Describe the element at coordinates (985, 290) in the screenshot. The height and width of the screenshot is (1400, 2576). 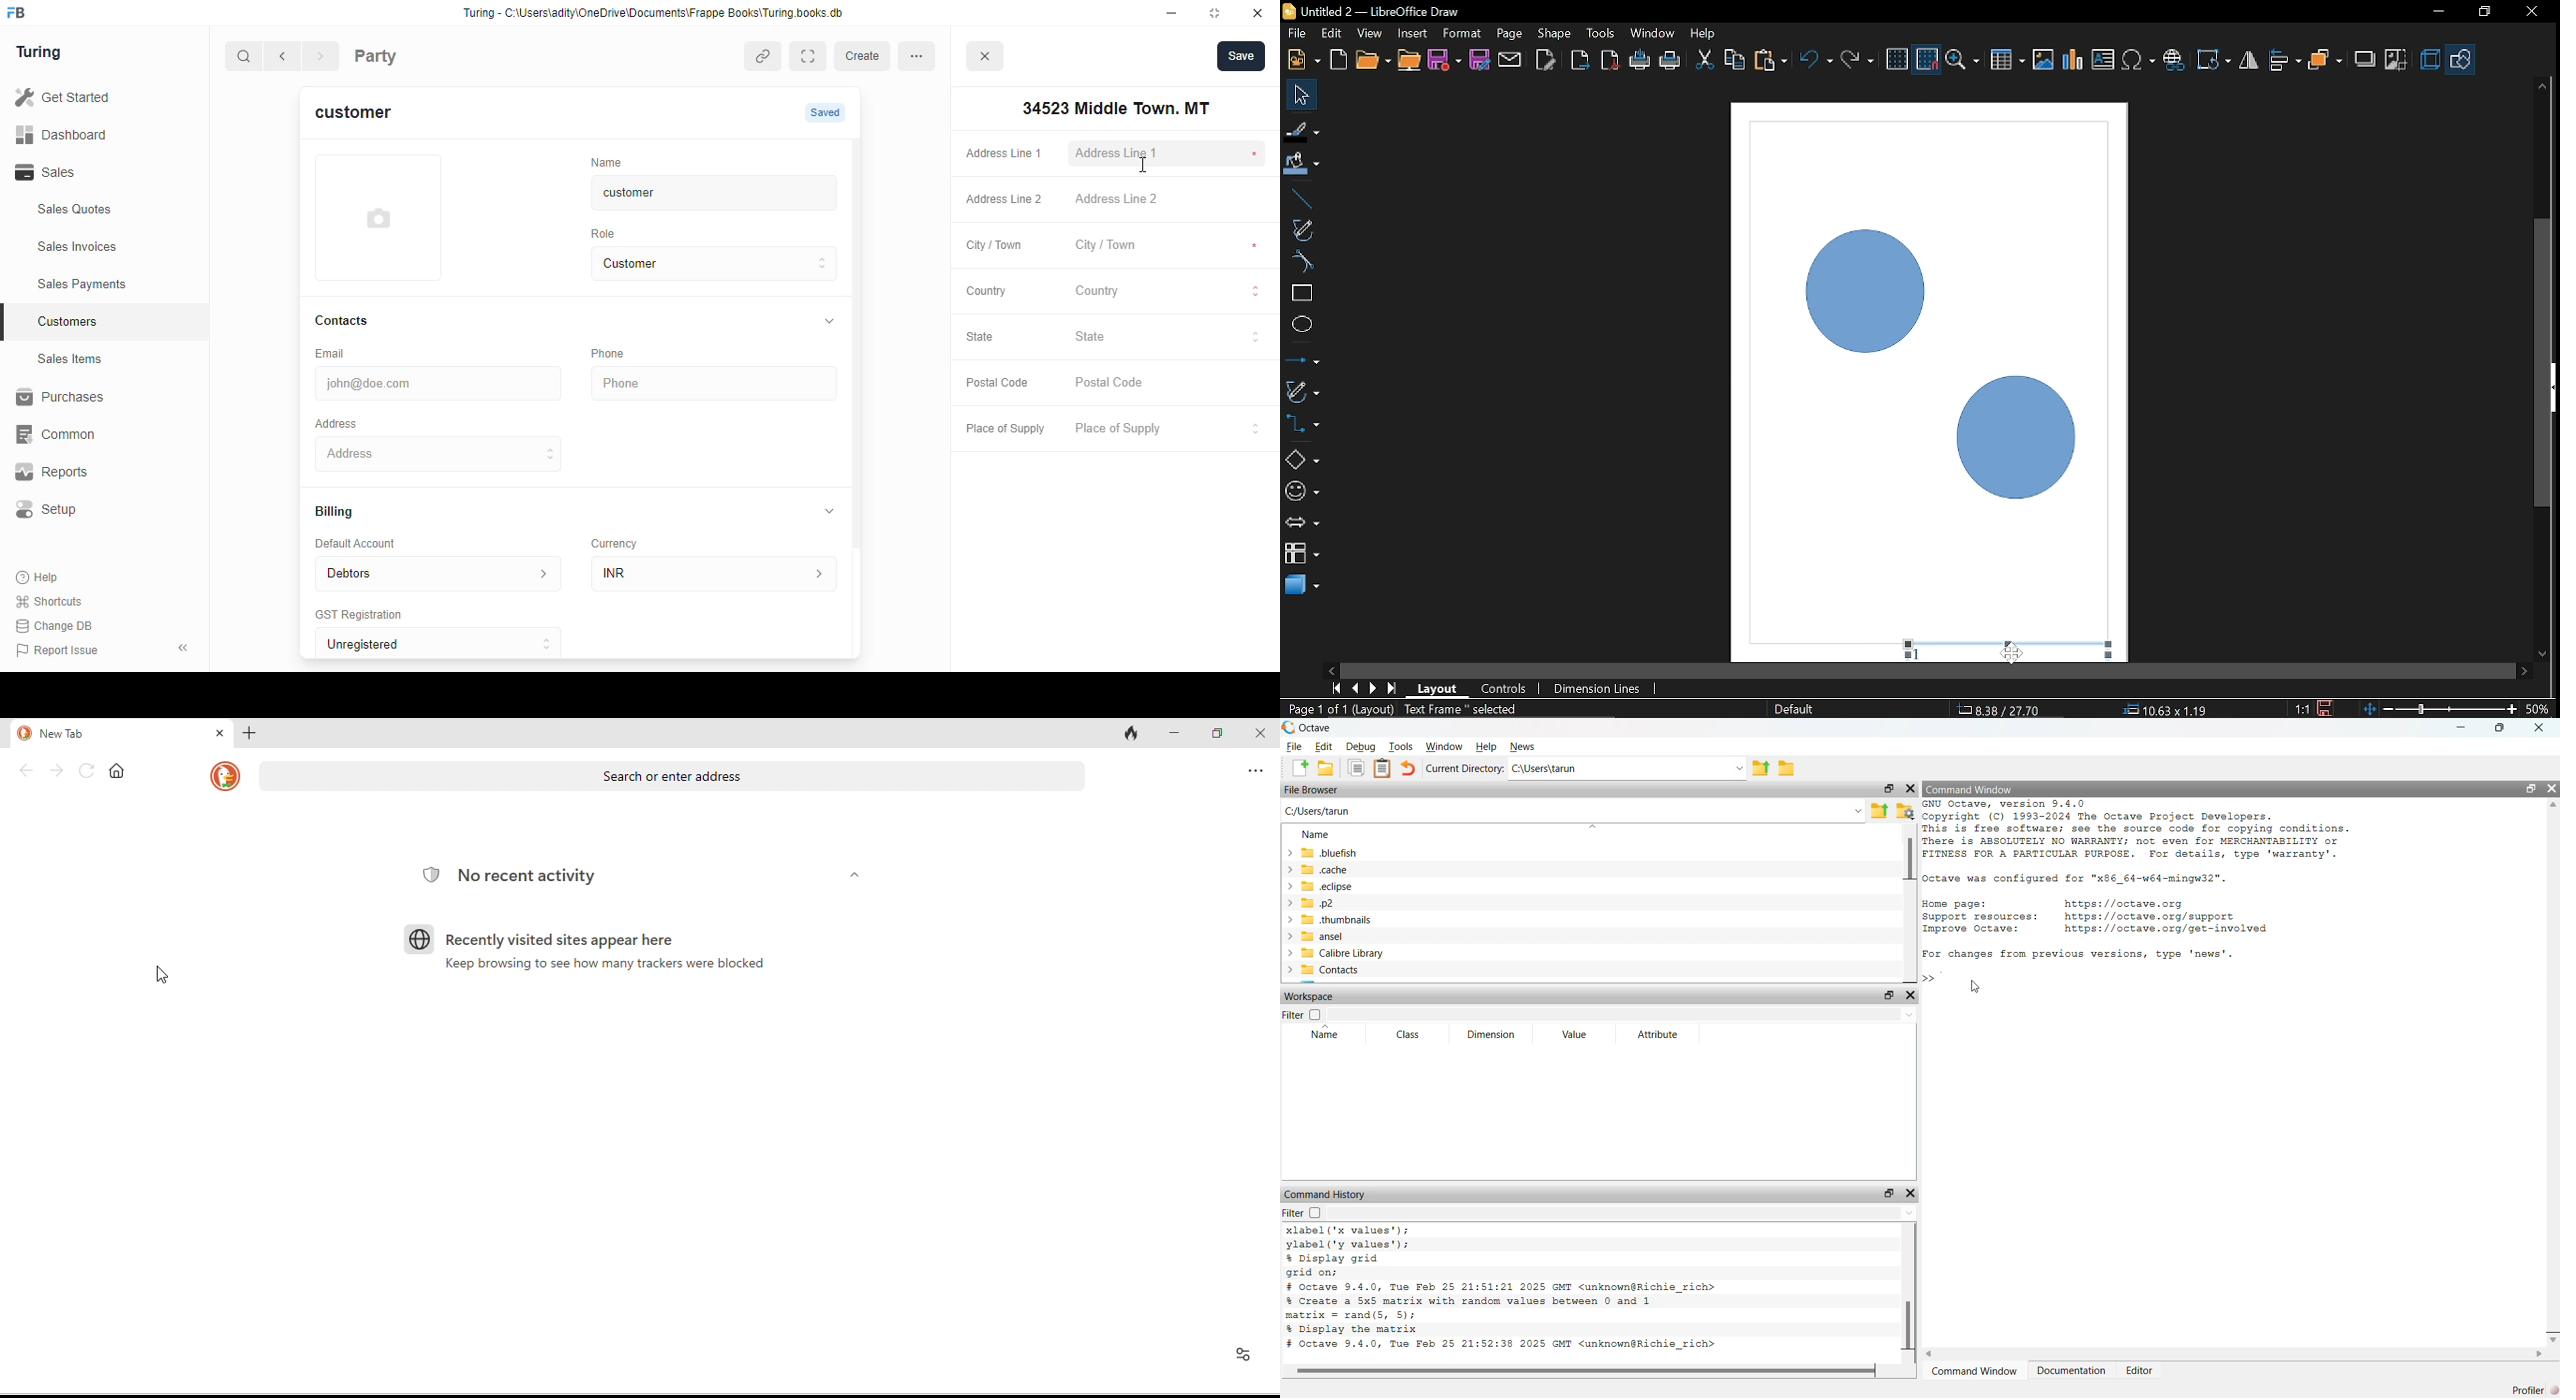
I see `Country` at that location.